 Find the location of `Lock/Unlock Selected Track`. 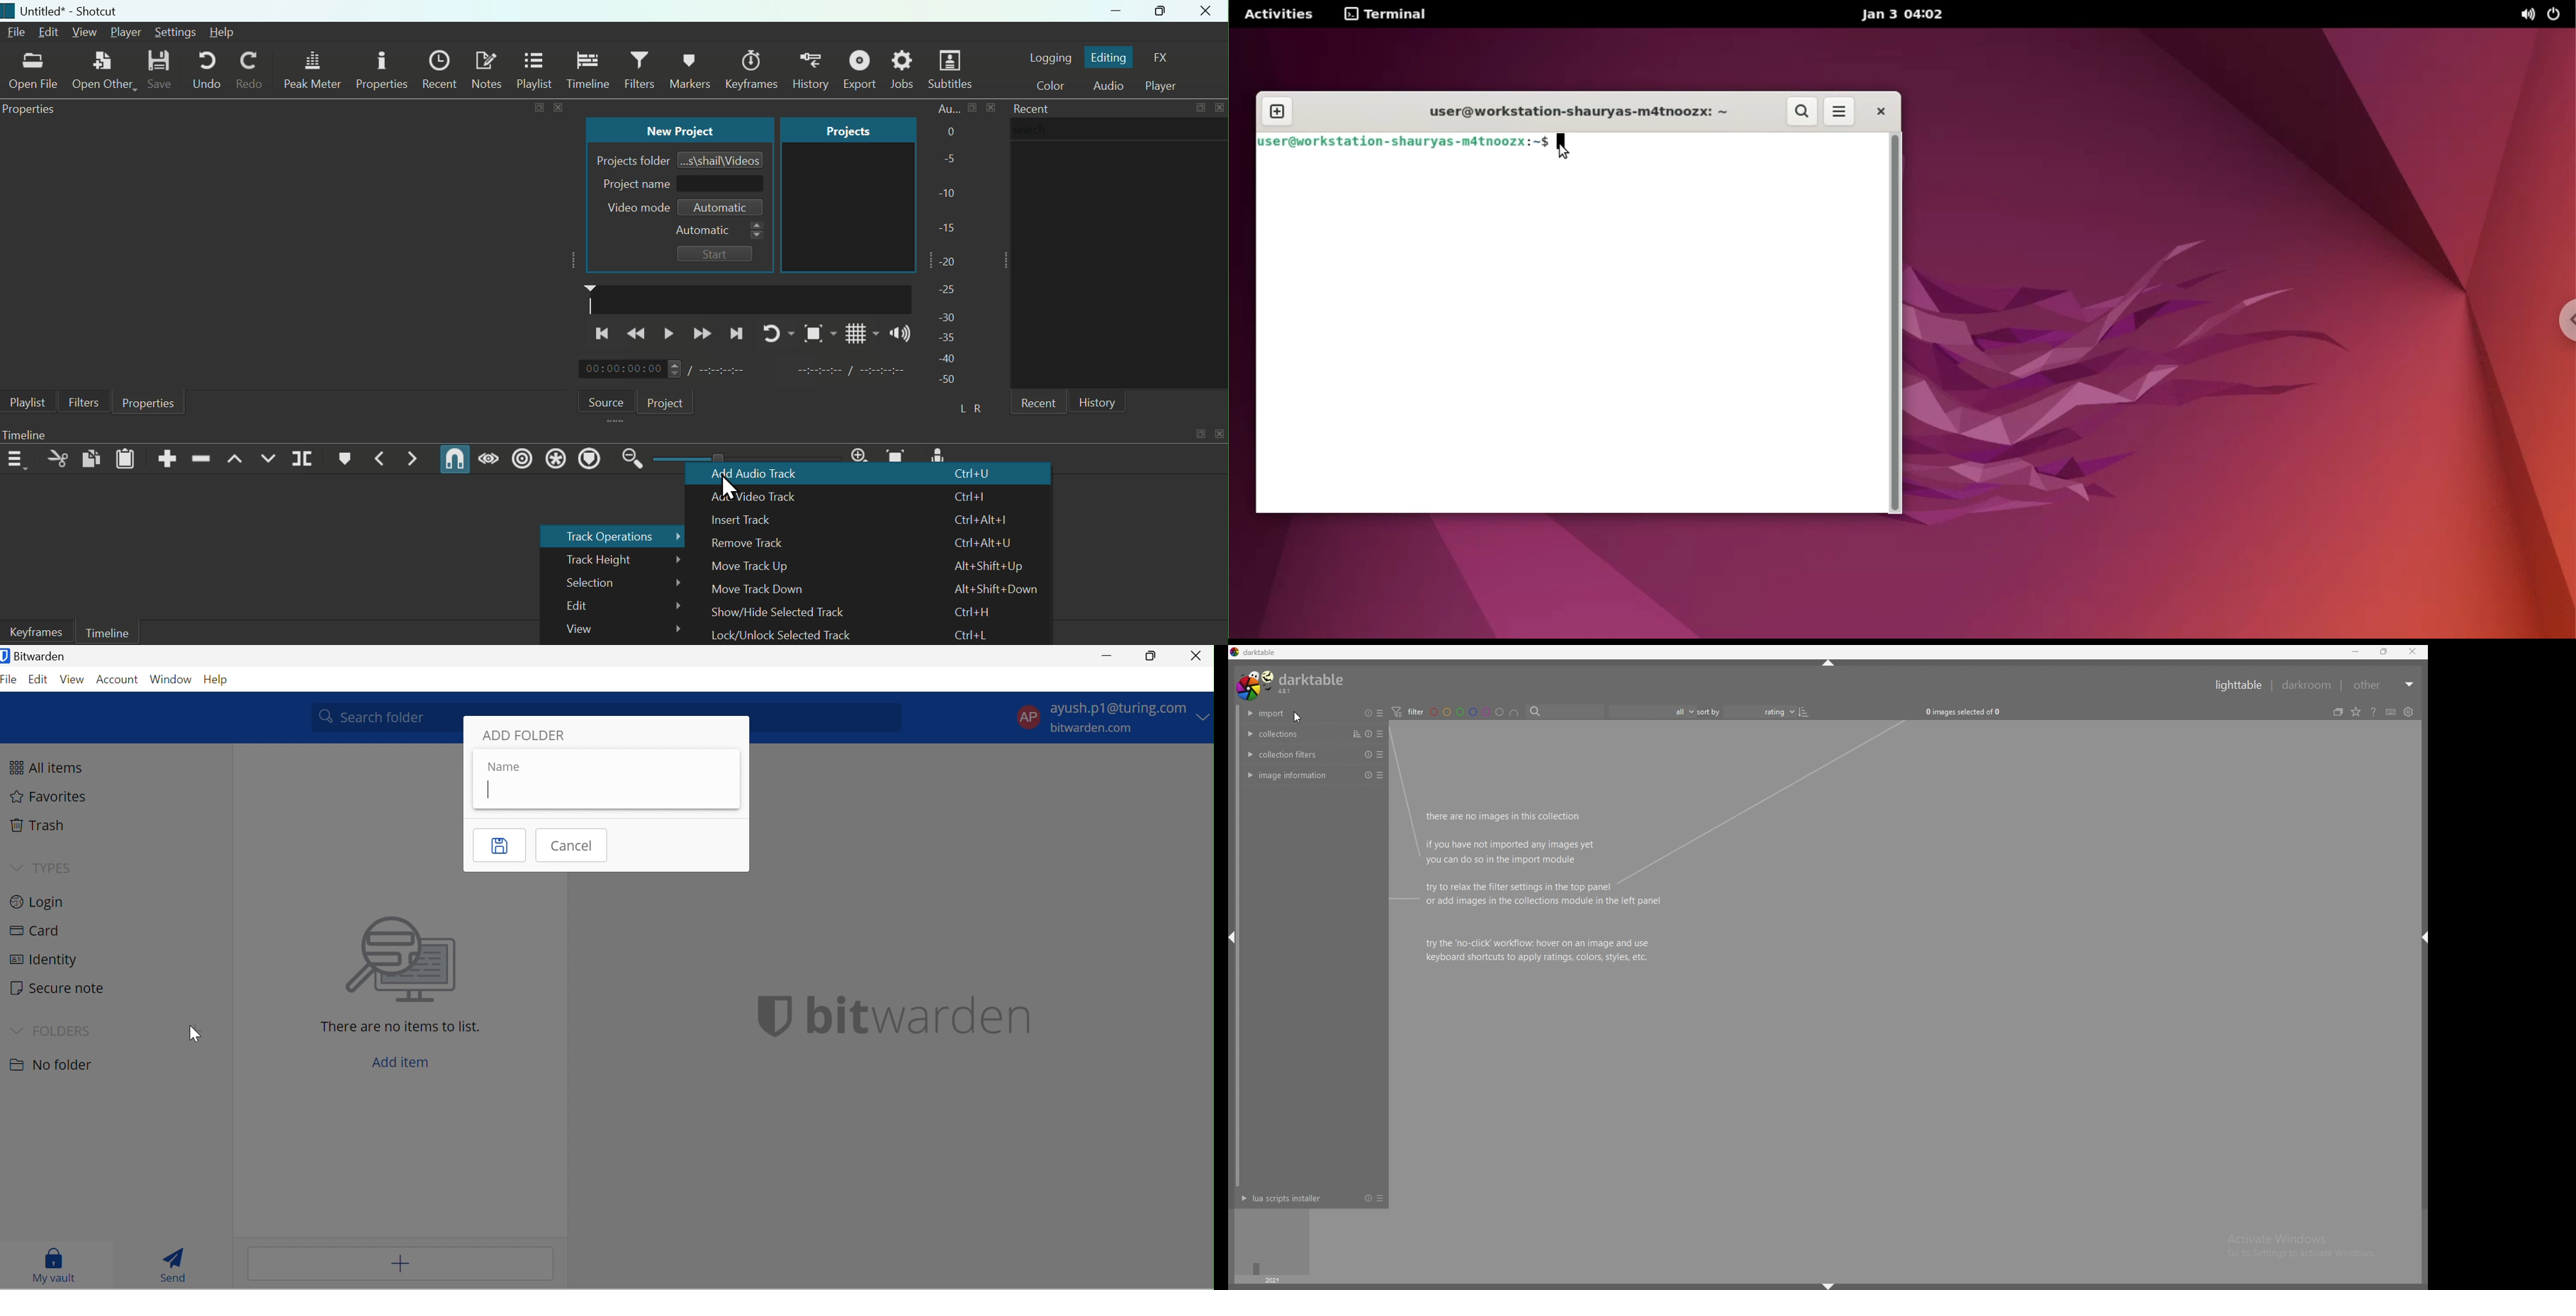

Lock/Unlock Selected Track is located at coordinates (795, 635).